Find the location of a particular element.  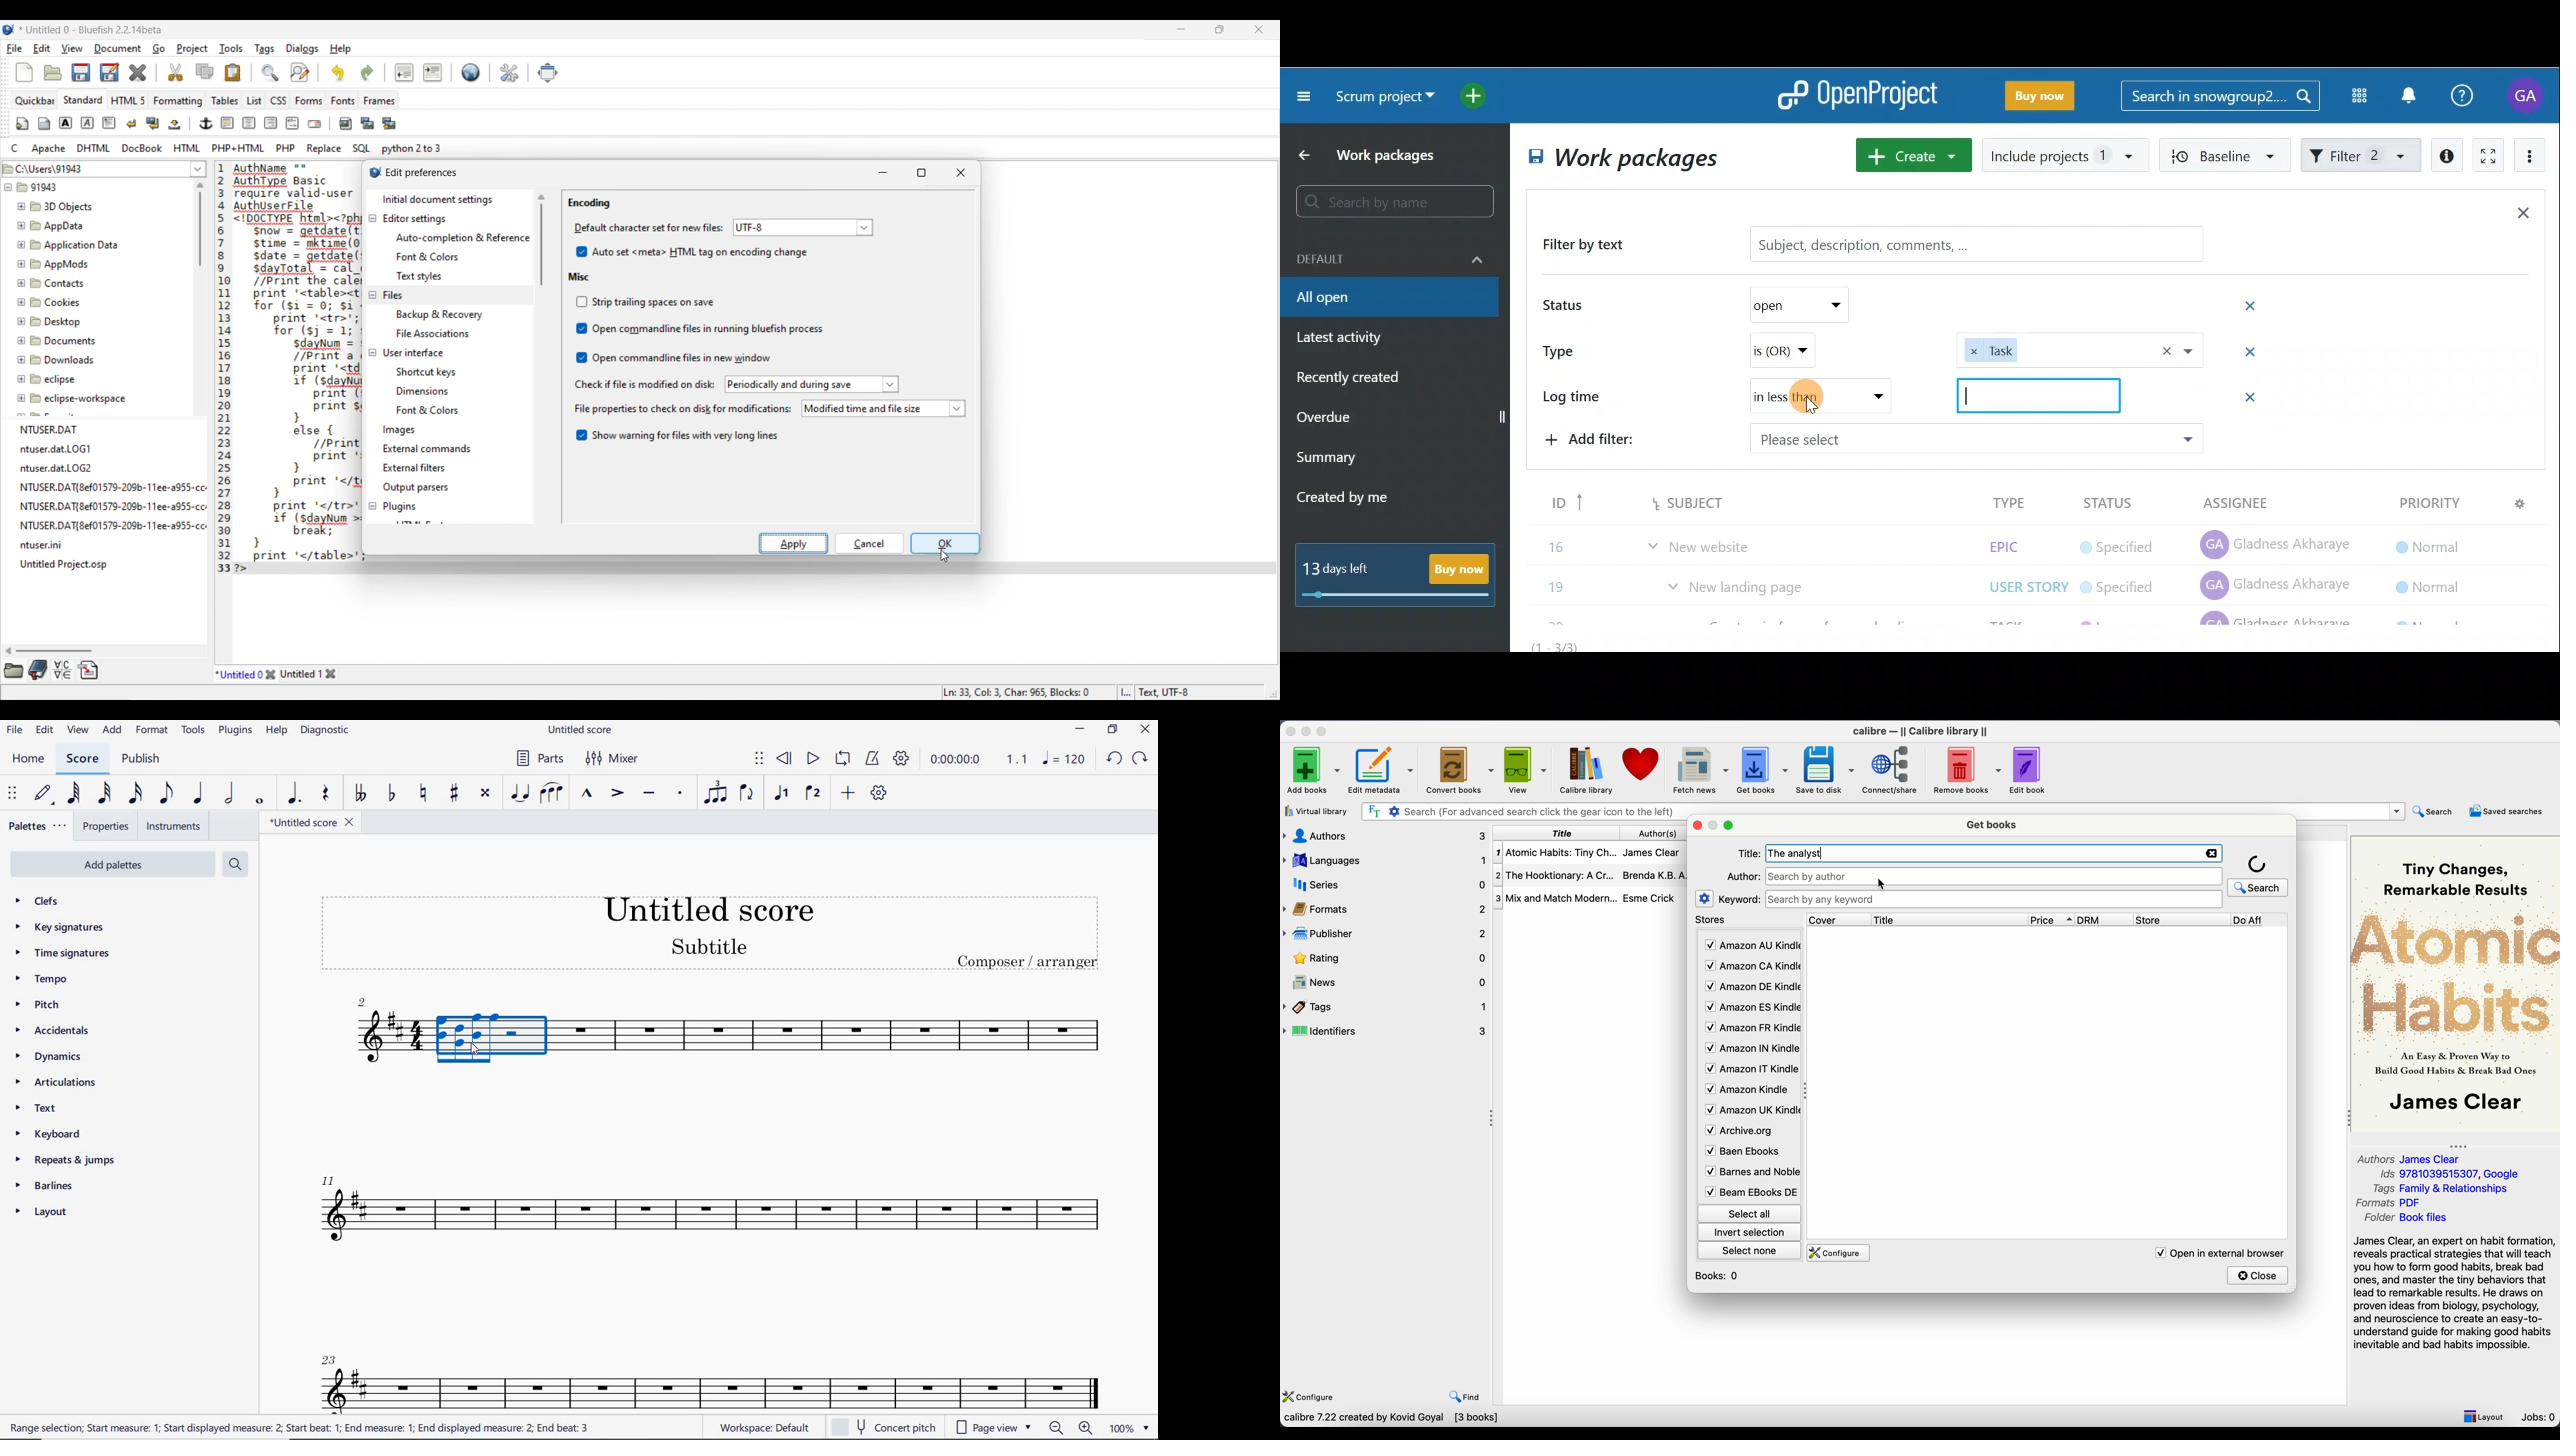

authors is located at coordinates (1658, 834).